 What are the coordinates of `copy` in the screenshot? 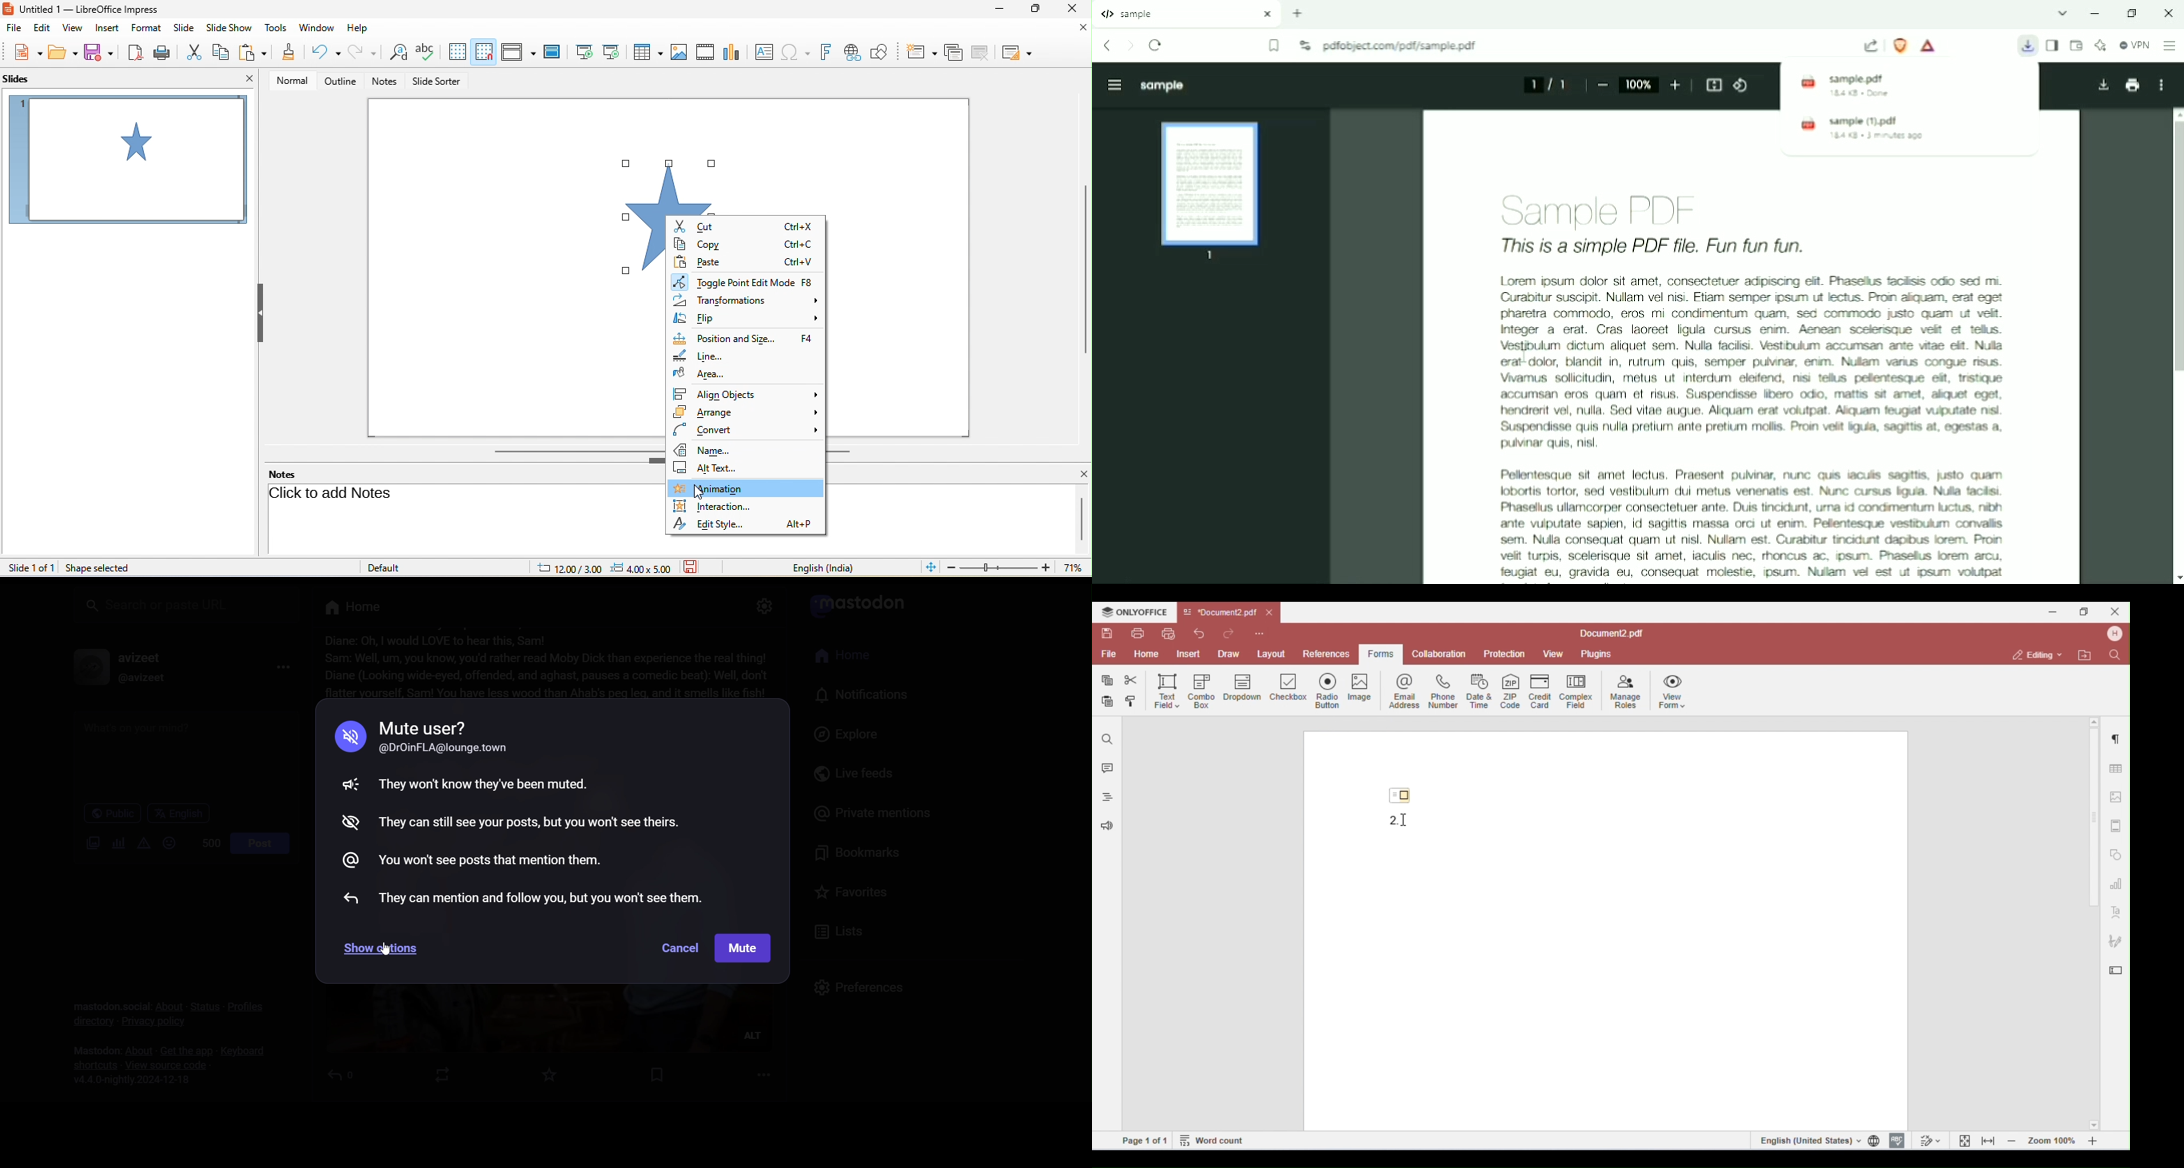 It's located at (223, 52).